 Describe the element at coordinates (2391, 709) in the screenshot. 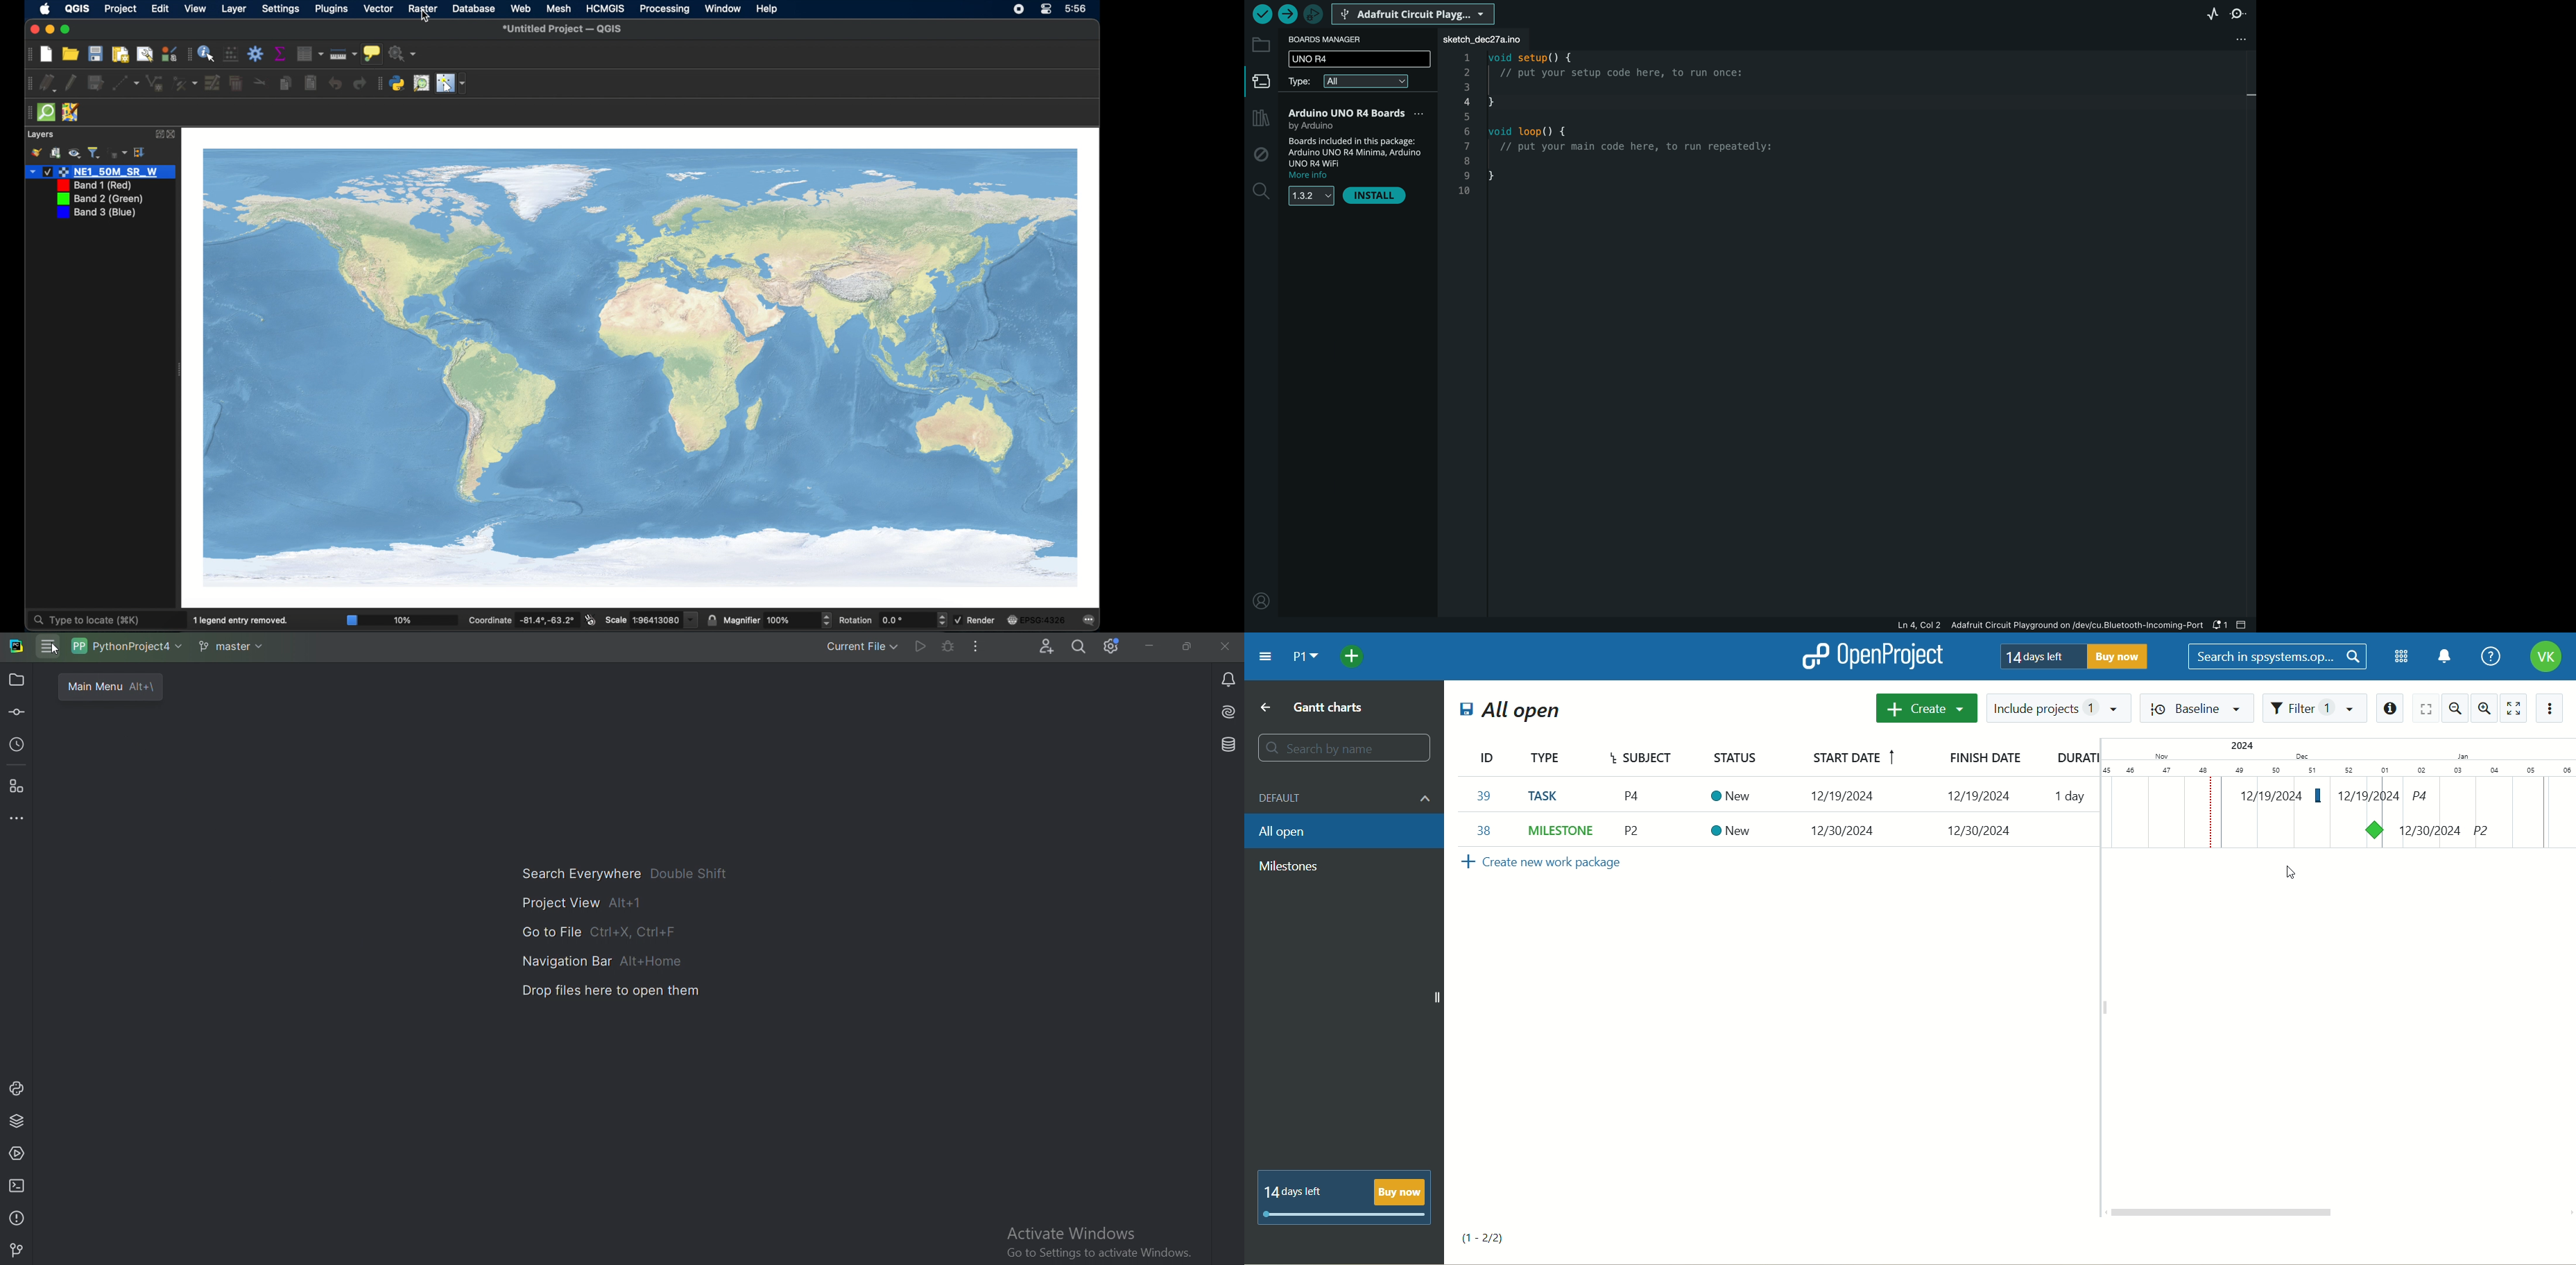

I see `information` at that location.